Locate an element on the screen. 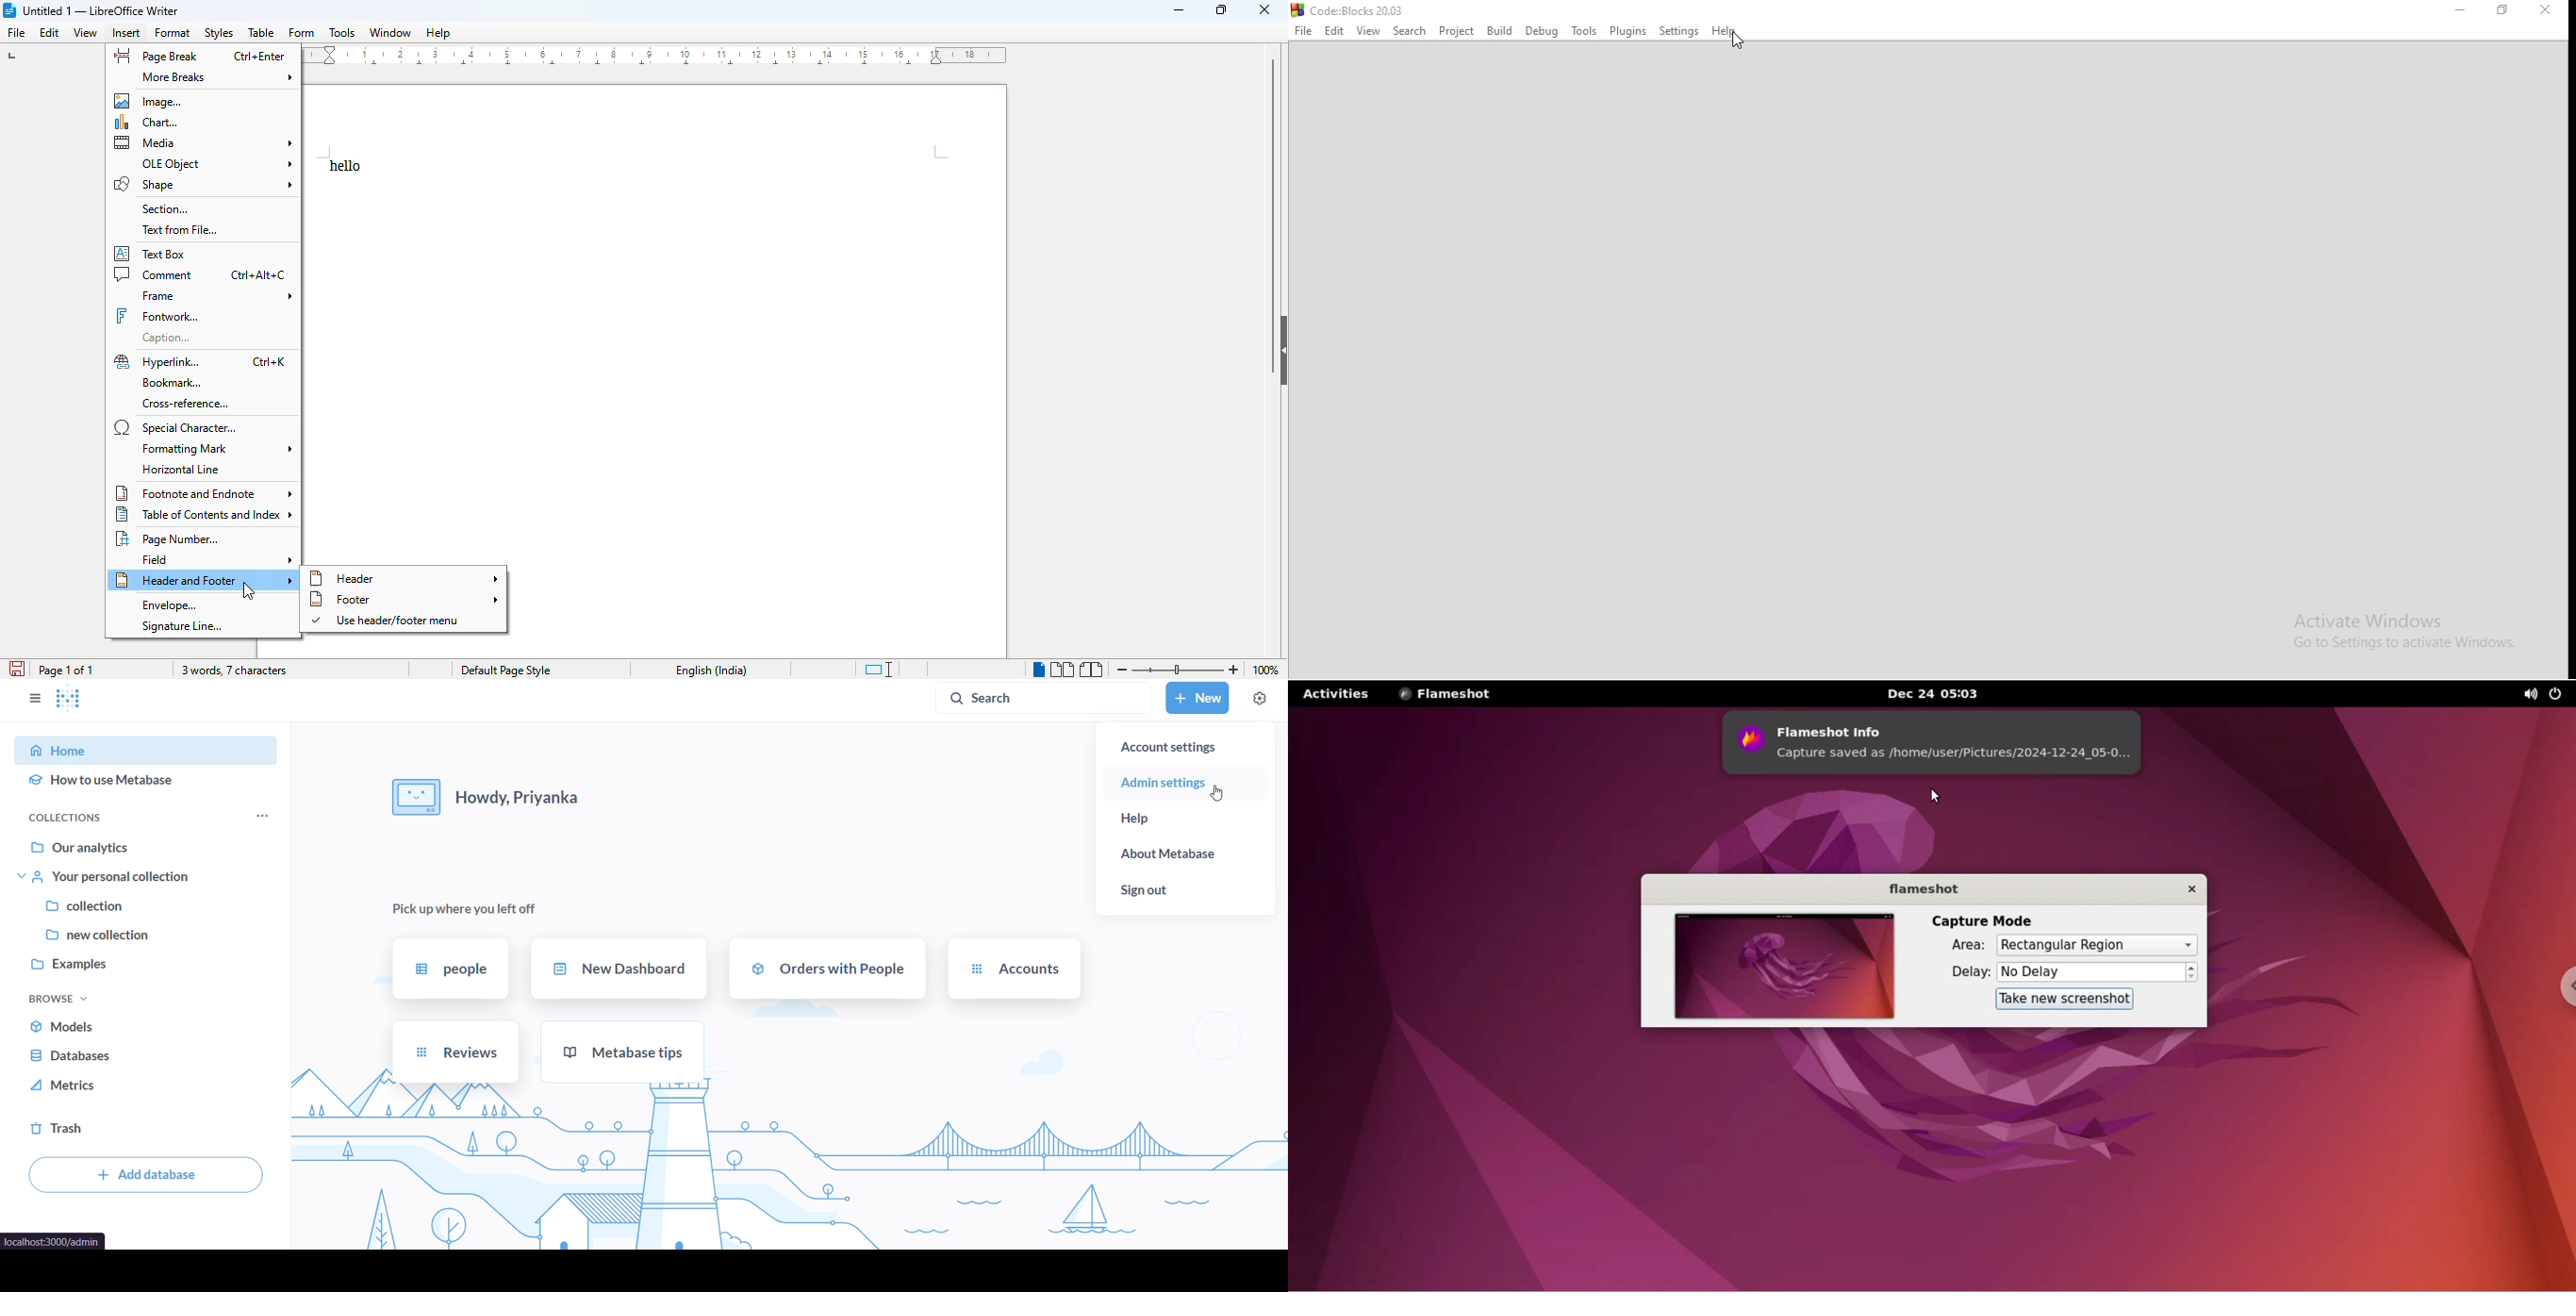 This screenshot has height=1316, width=2576. text from file is located at coordinates (181, 230).